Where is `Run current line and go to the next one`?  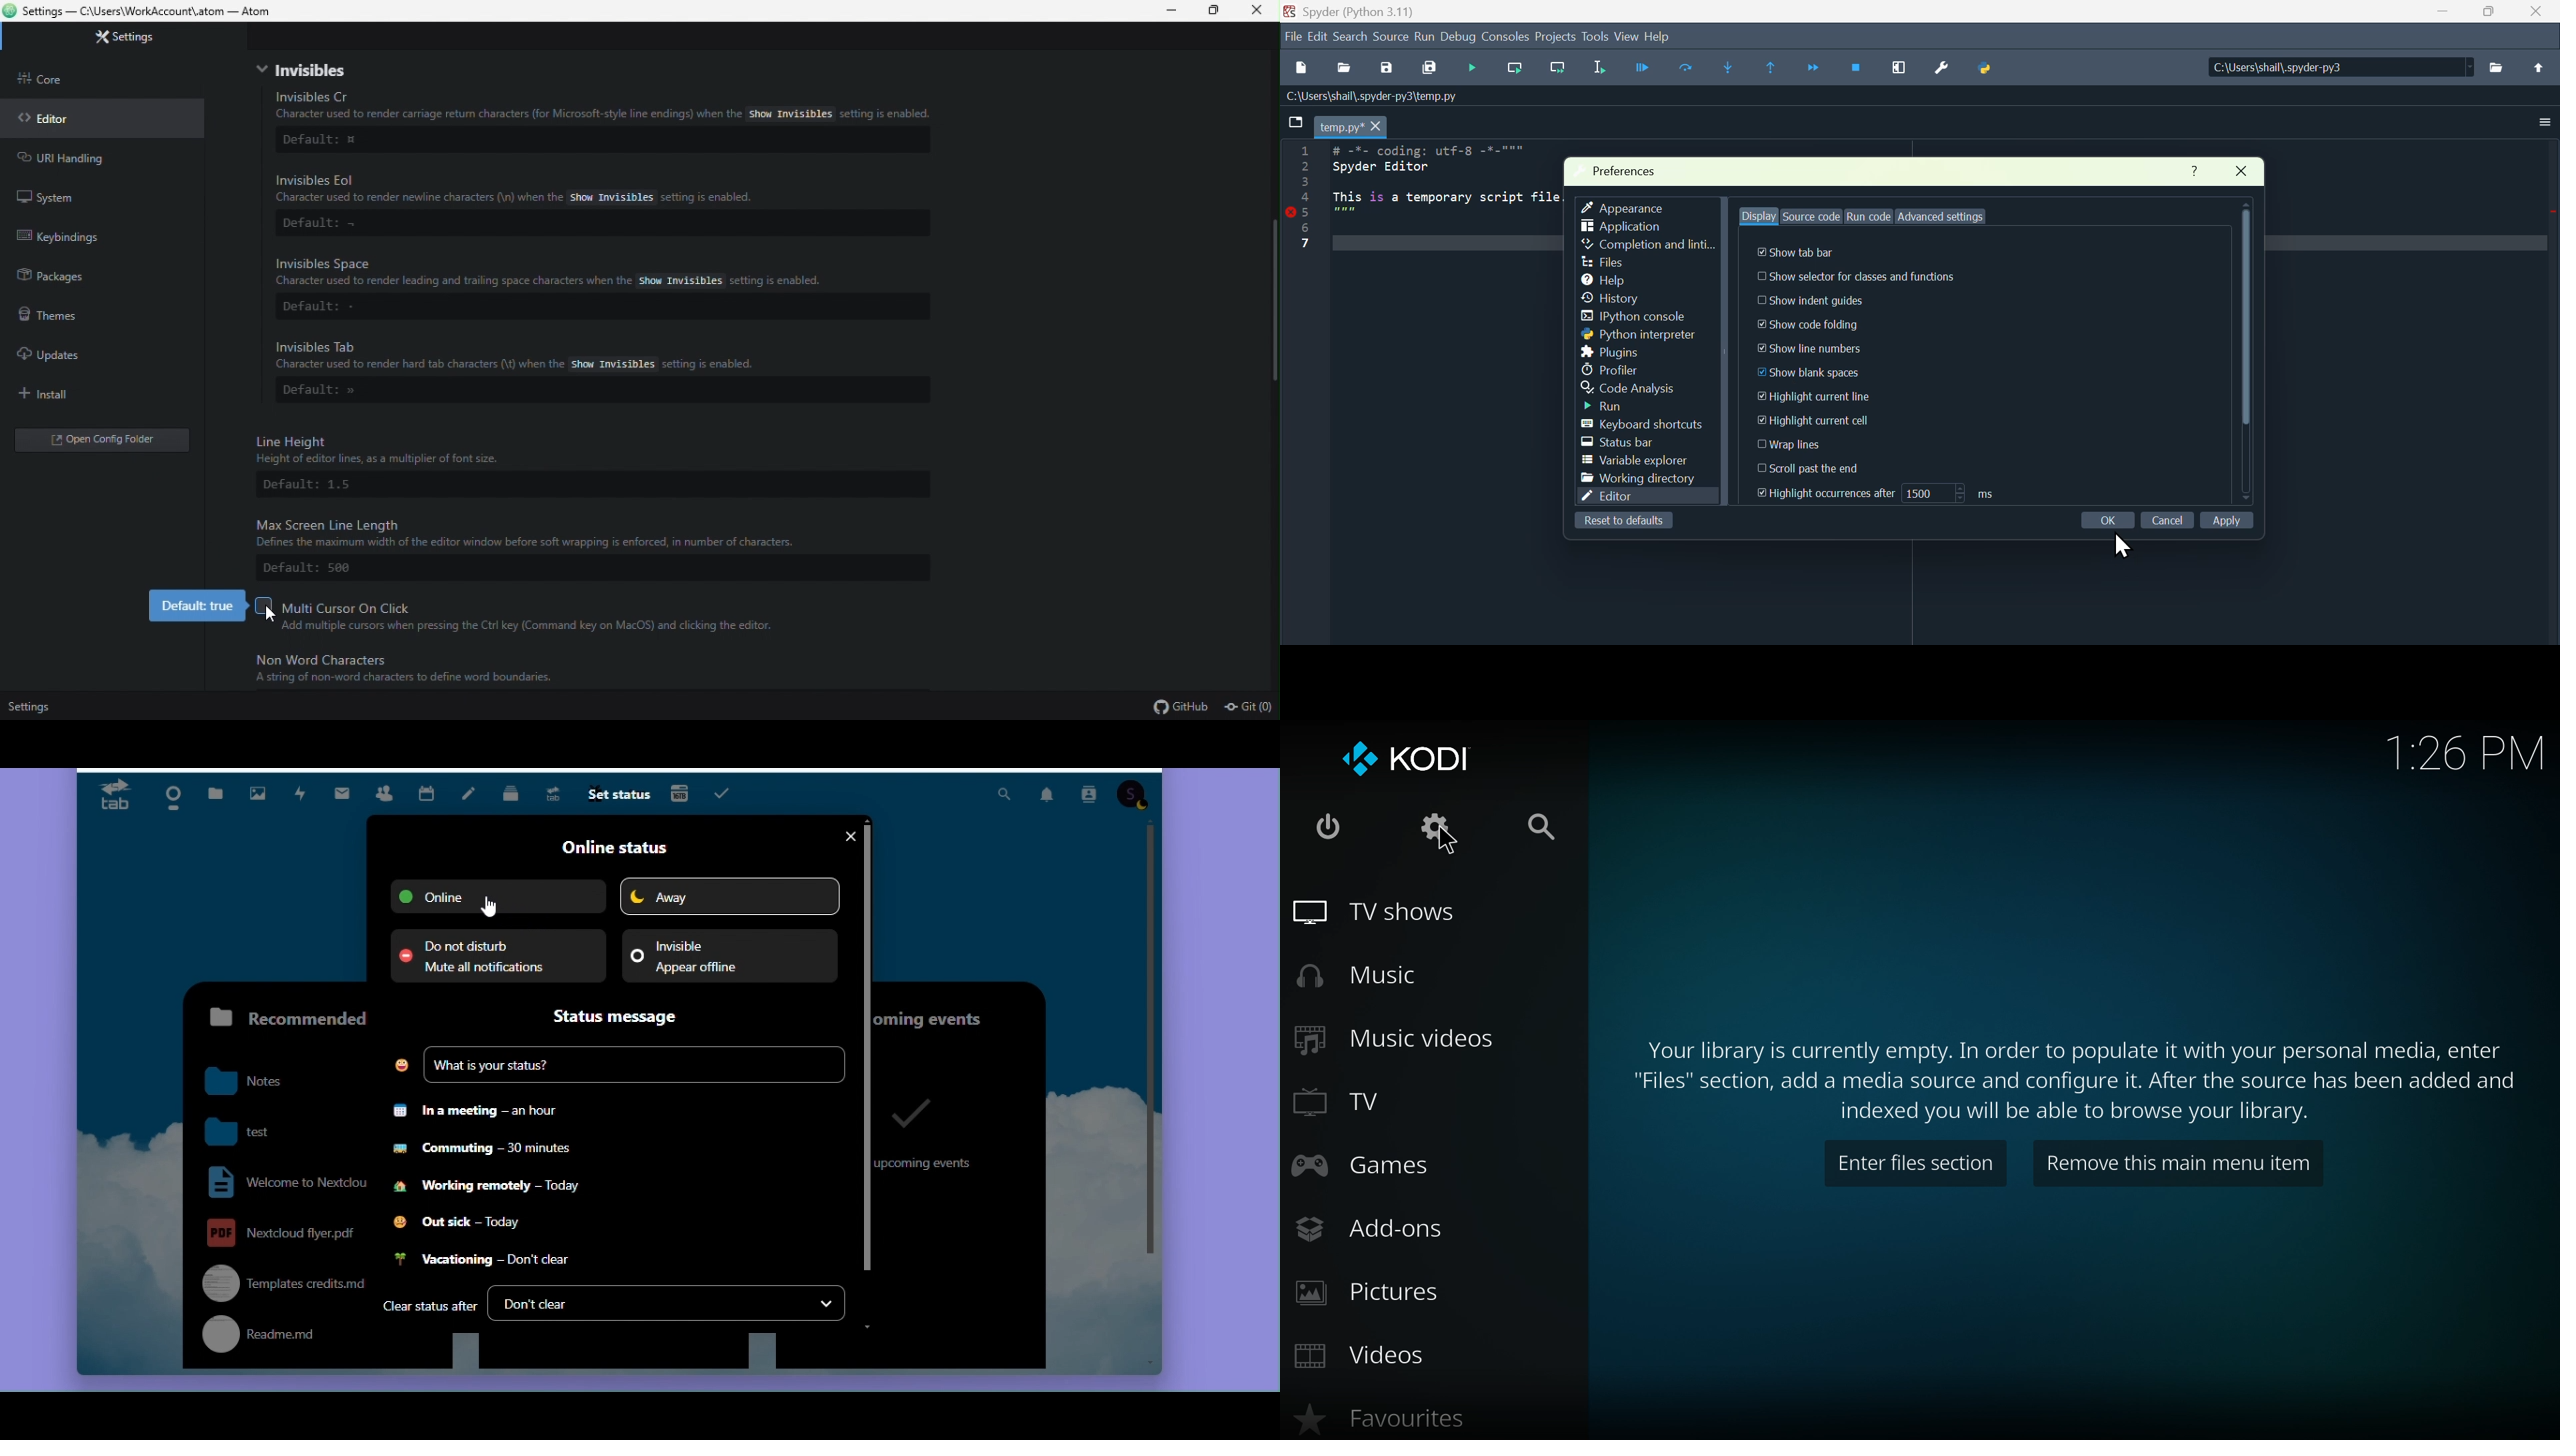 Run current line and go to the next one is located at coordinates (1556, 69).